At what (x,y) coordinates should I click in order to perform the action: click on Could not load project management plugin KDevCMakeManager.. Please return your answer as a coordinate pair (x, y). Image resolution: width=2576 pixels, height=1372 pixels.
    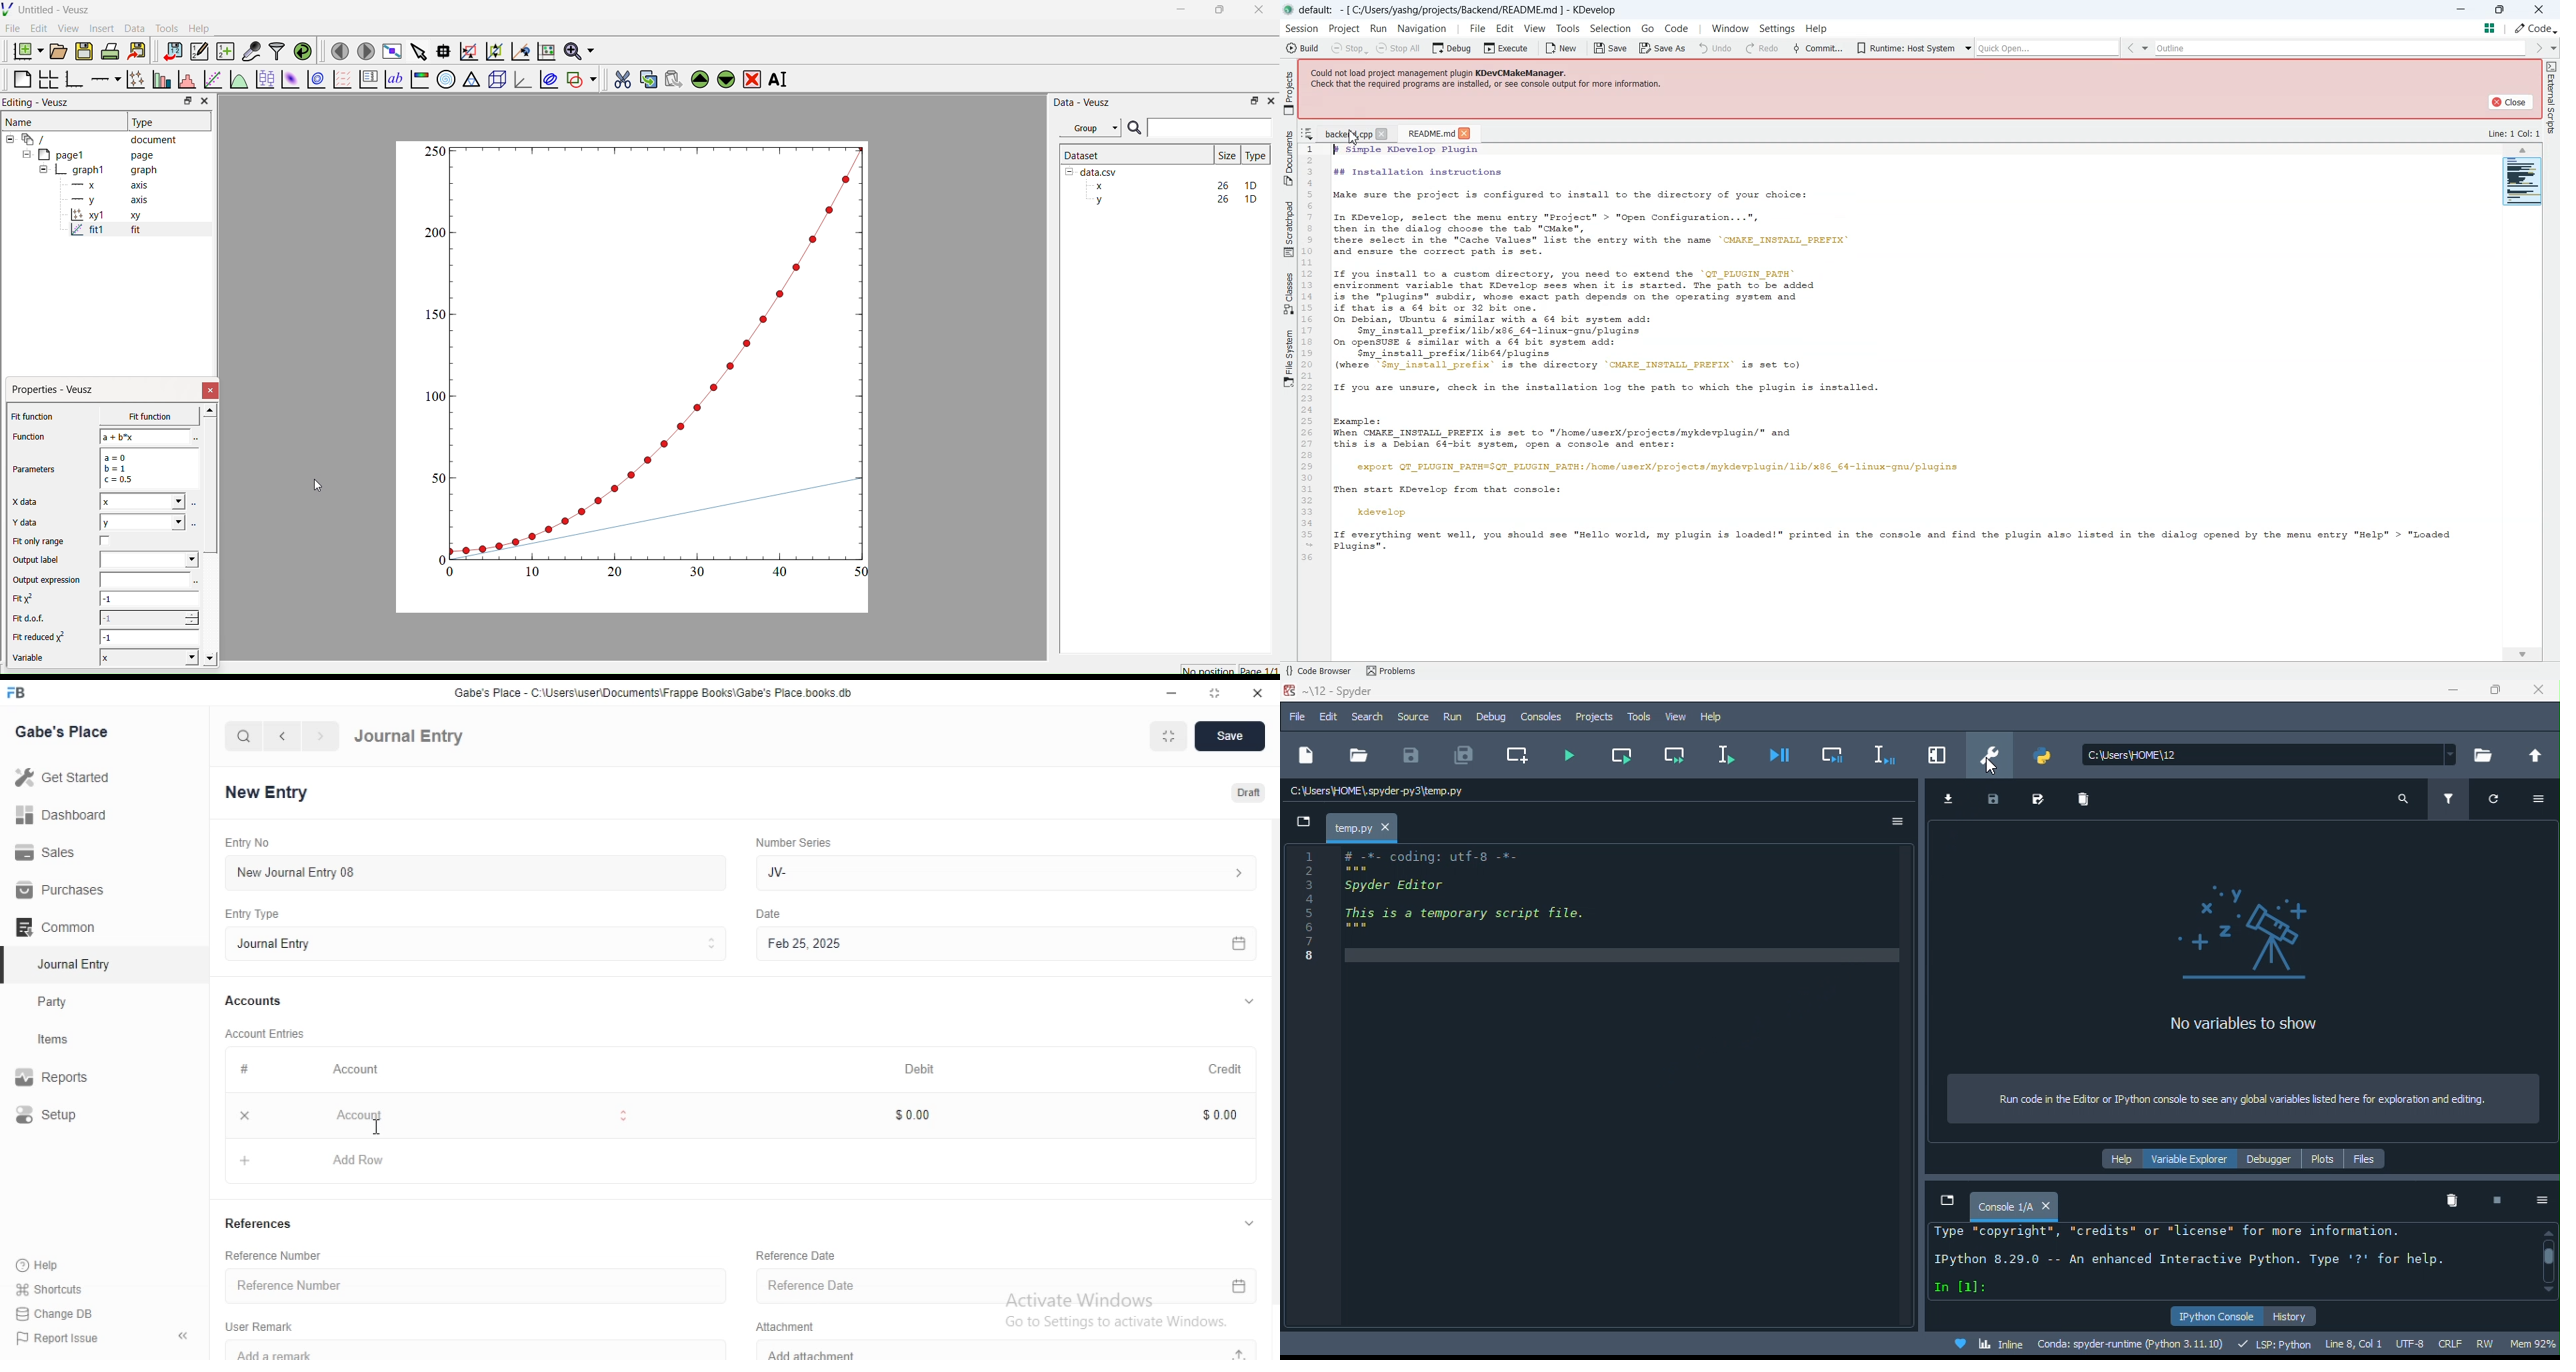
    Looking at the image, I should click on (1446, 71).